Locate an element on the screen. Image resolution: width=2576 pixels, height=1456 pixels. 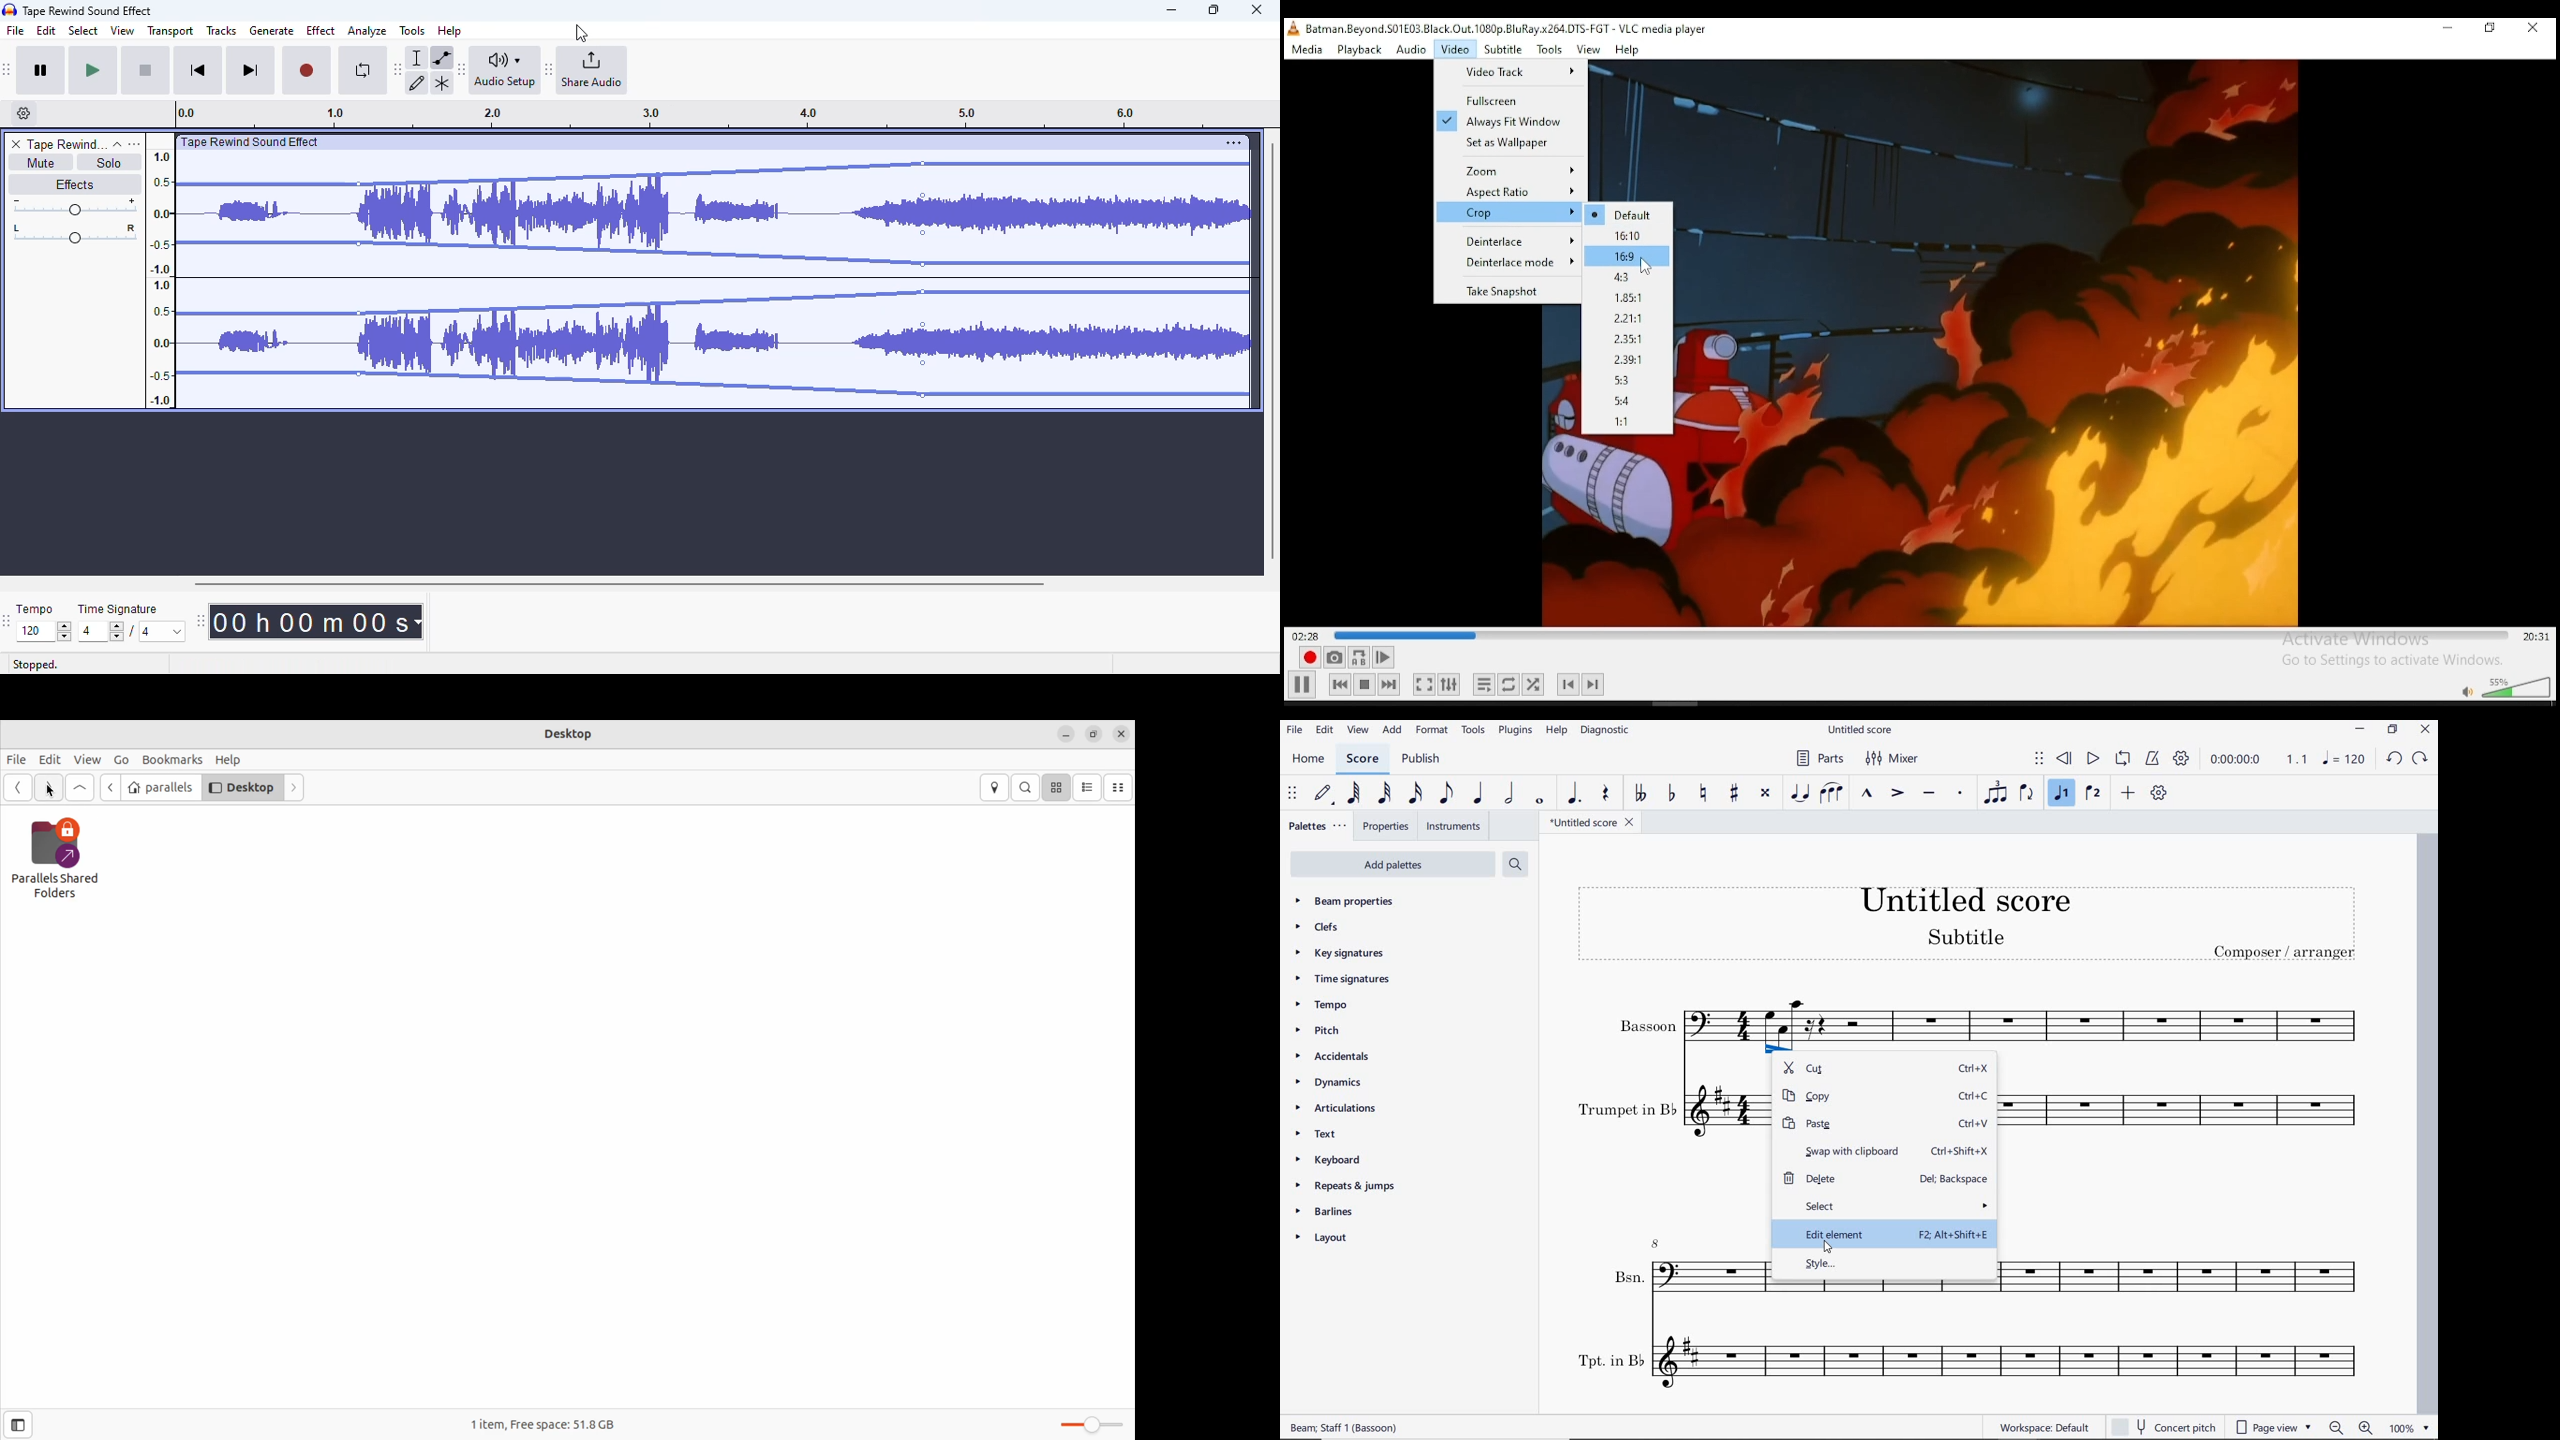
Control point is located at coordinates (923, 264).